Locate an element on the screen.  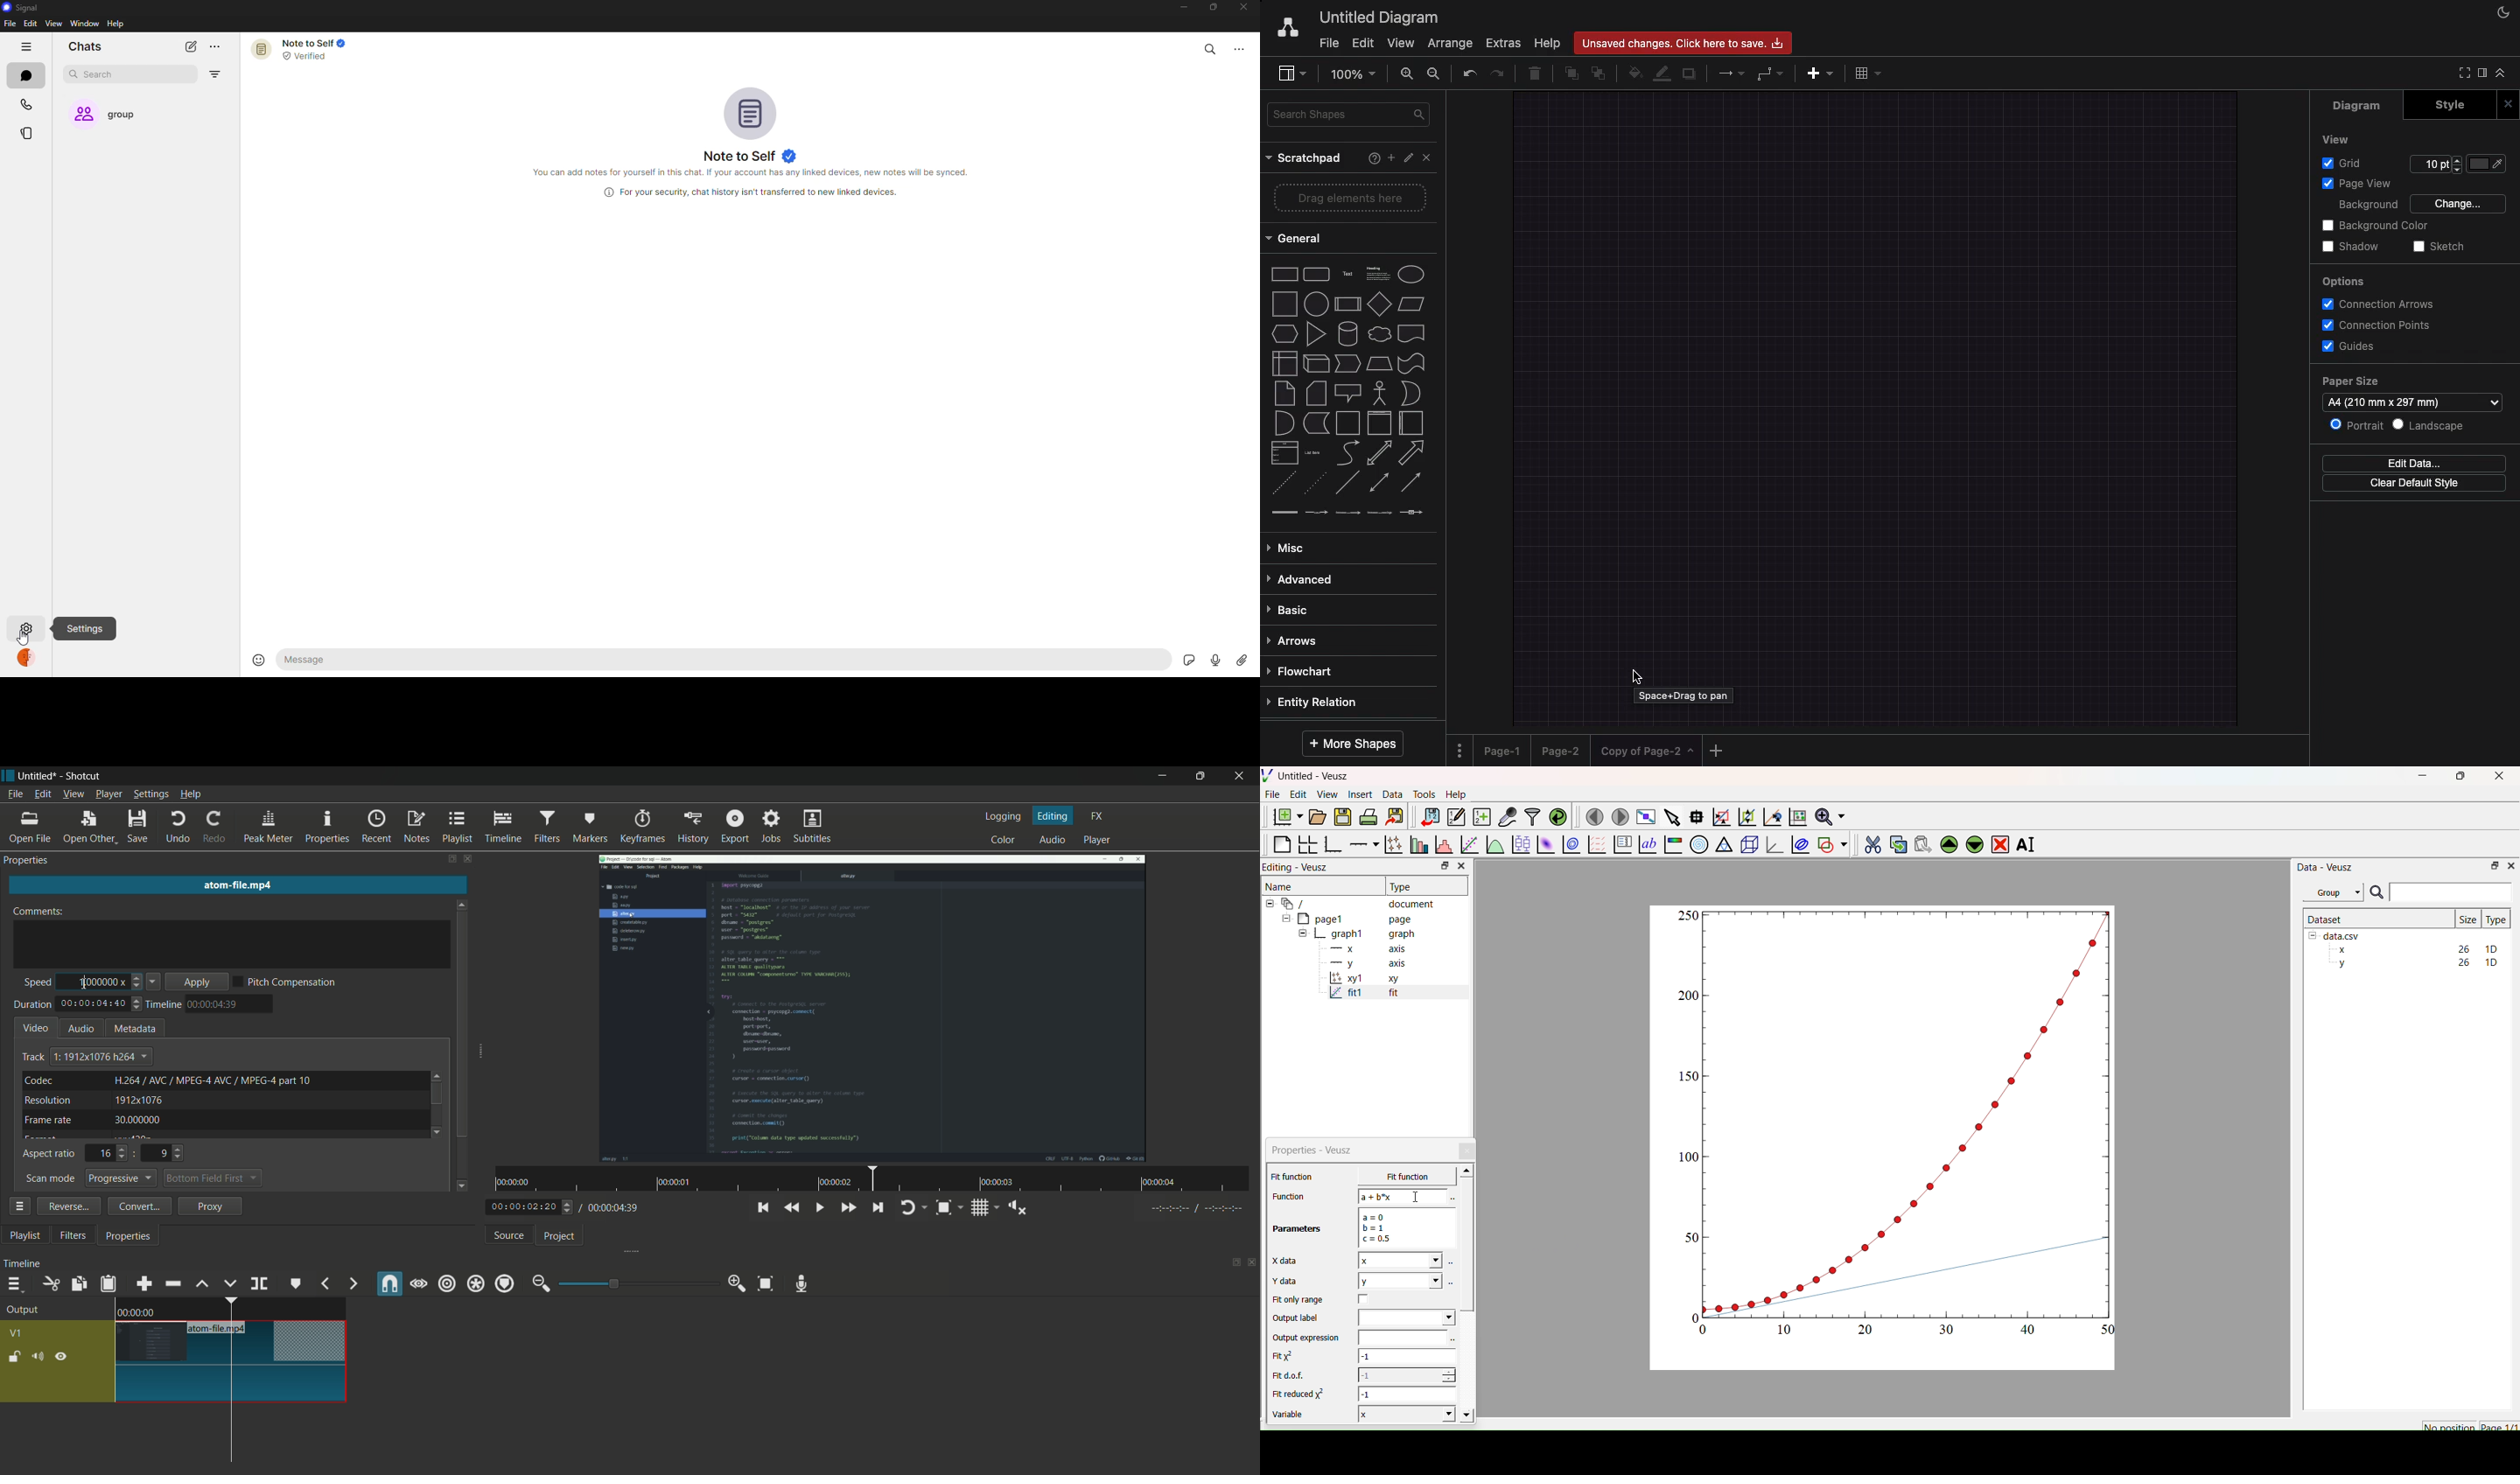
reverse is located at coordinates (68, 1206).